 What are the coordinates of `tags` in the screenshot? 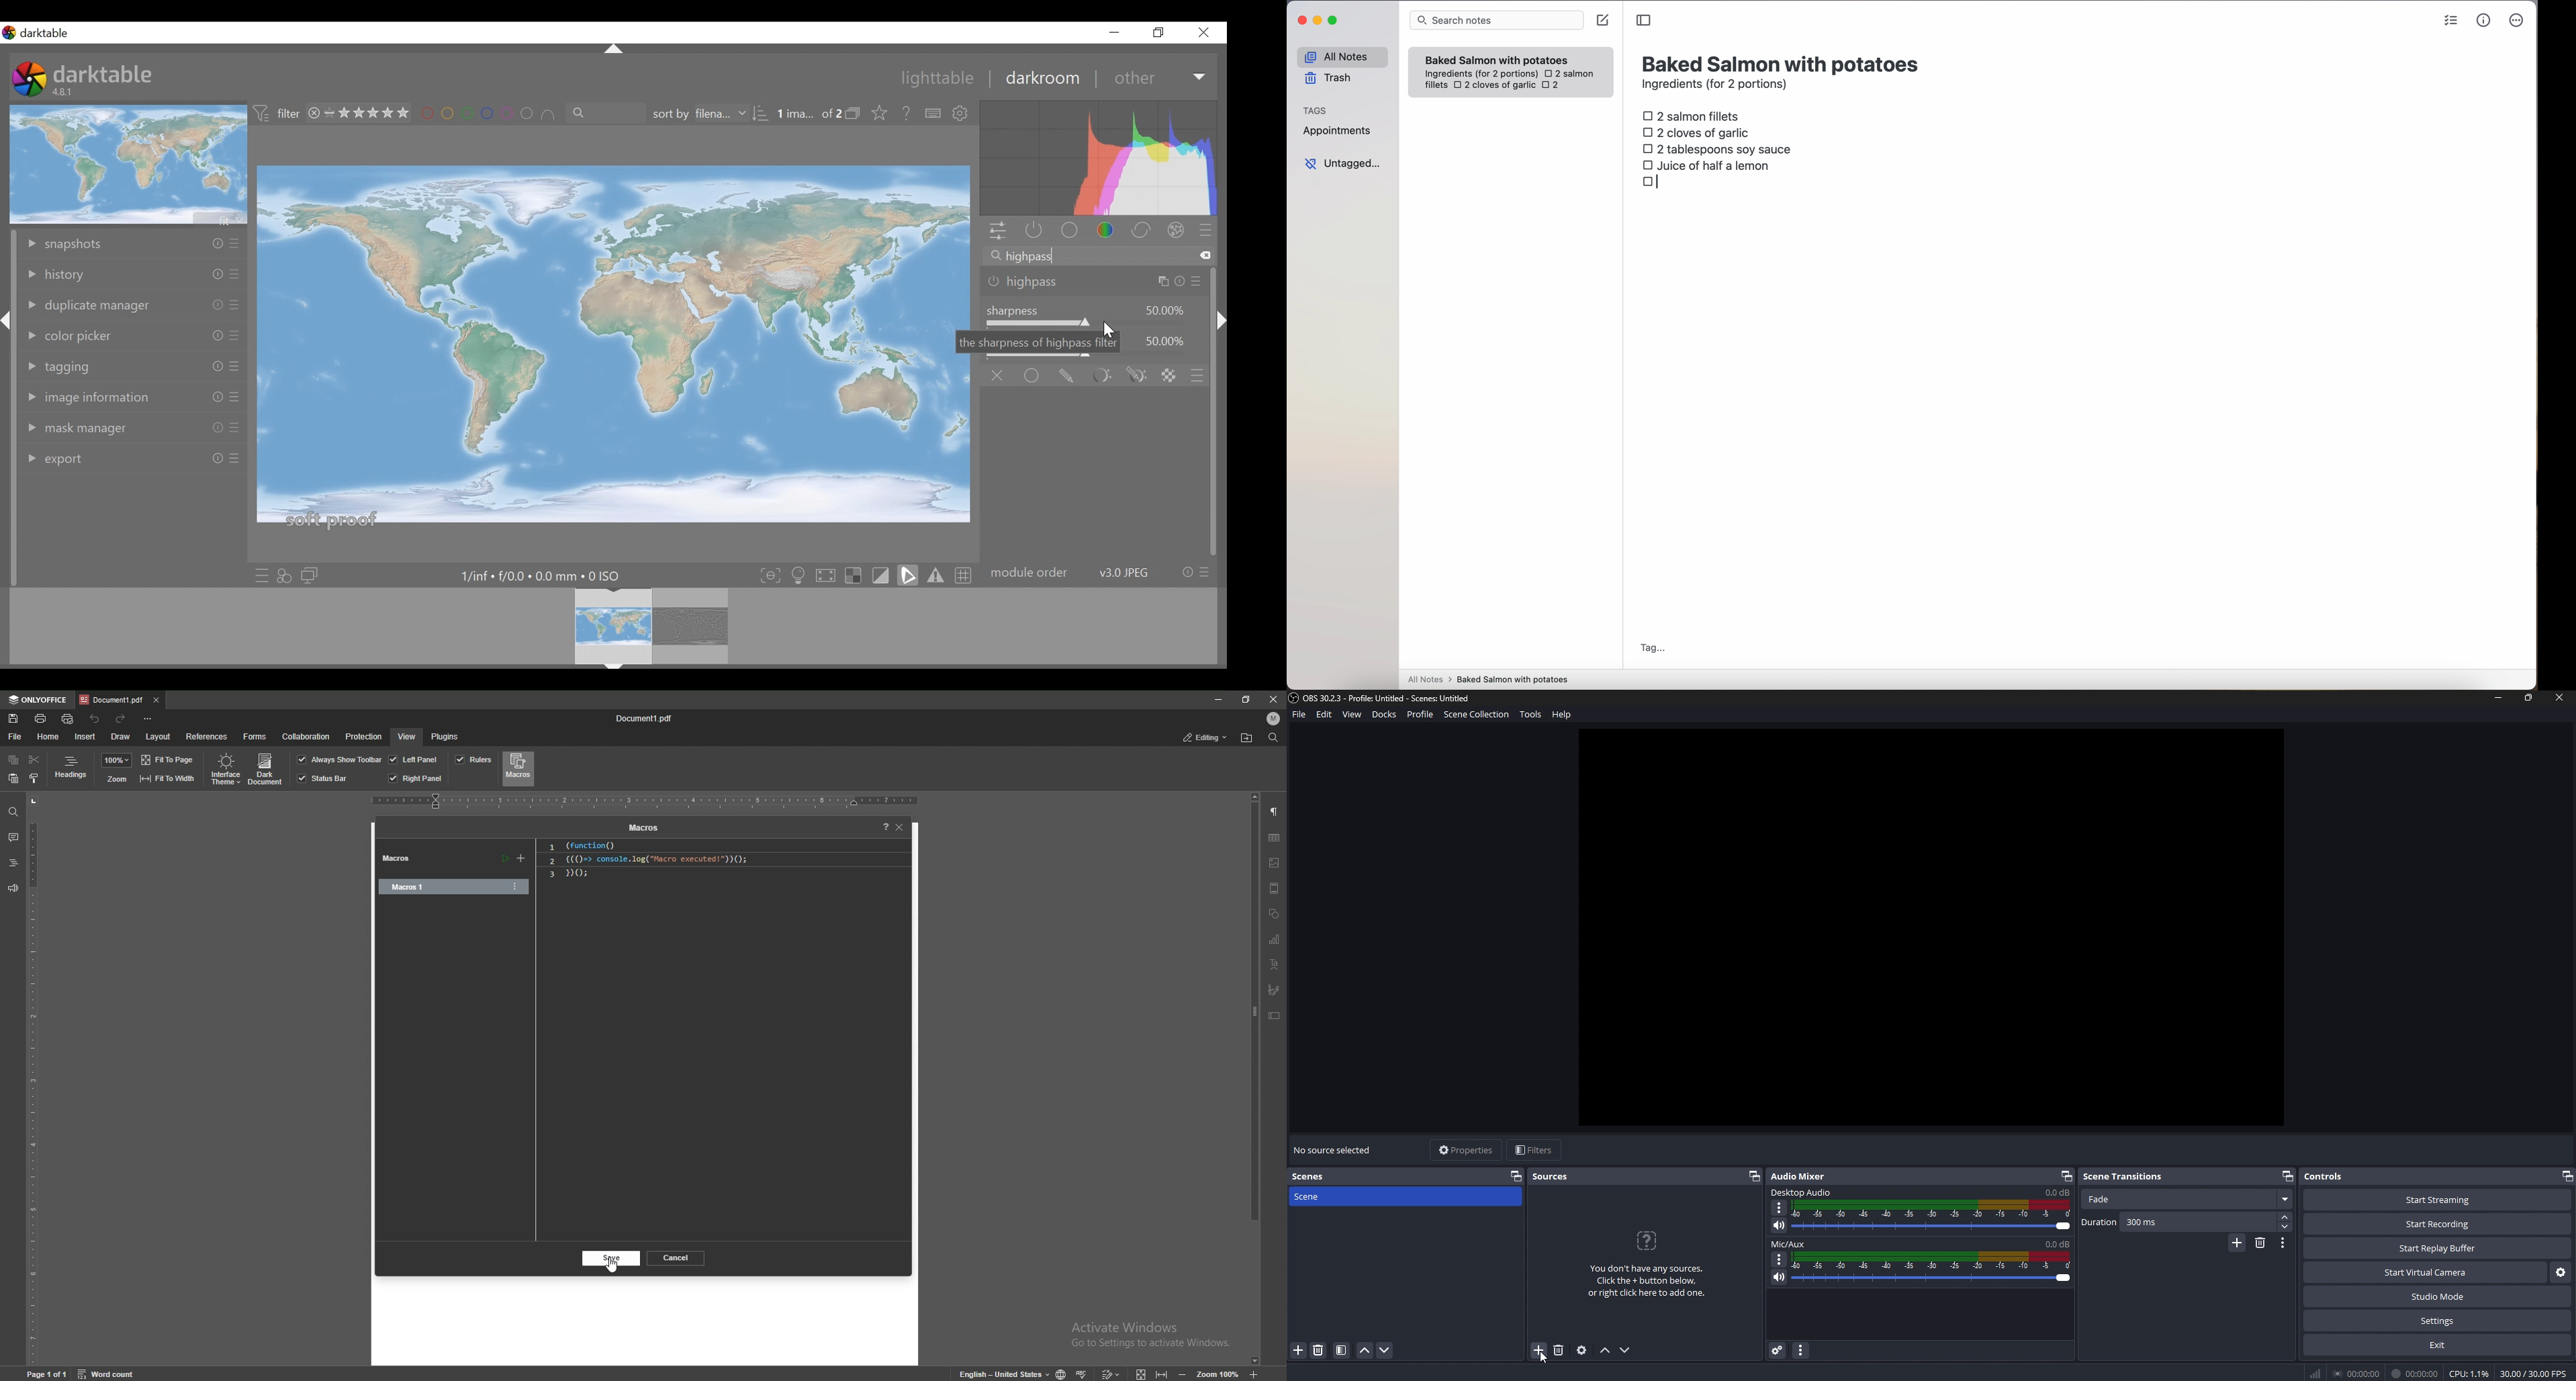 It's located at (1315, 109).